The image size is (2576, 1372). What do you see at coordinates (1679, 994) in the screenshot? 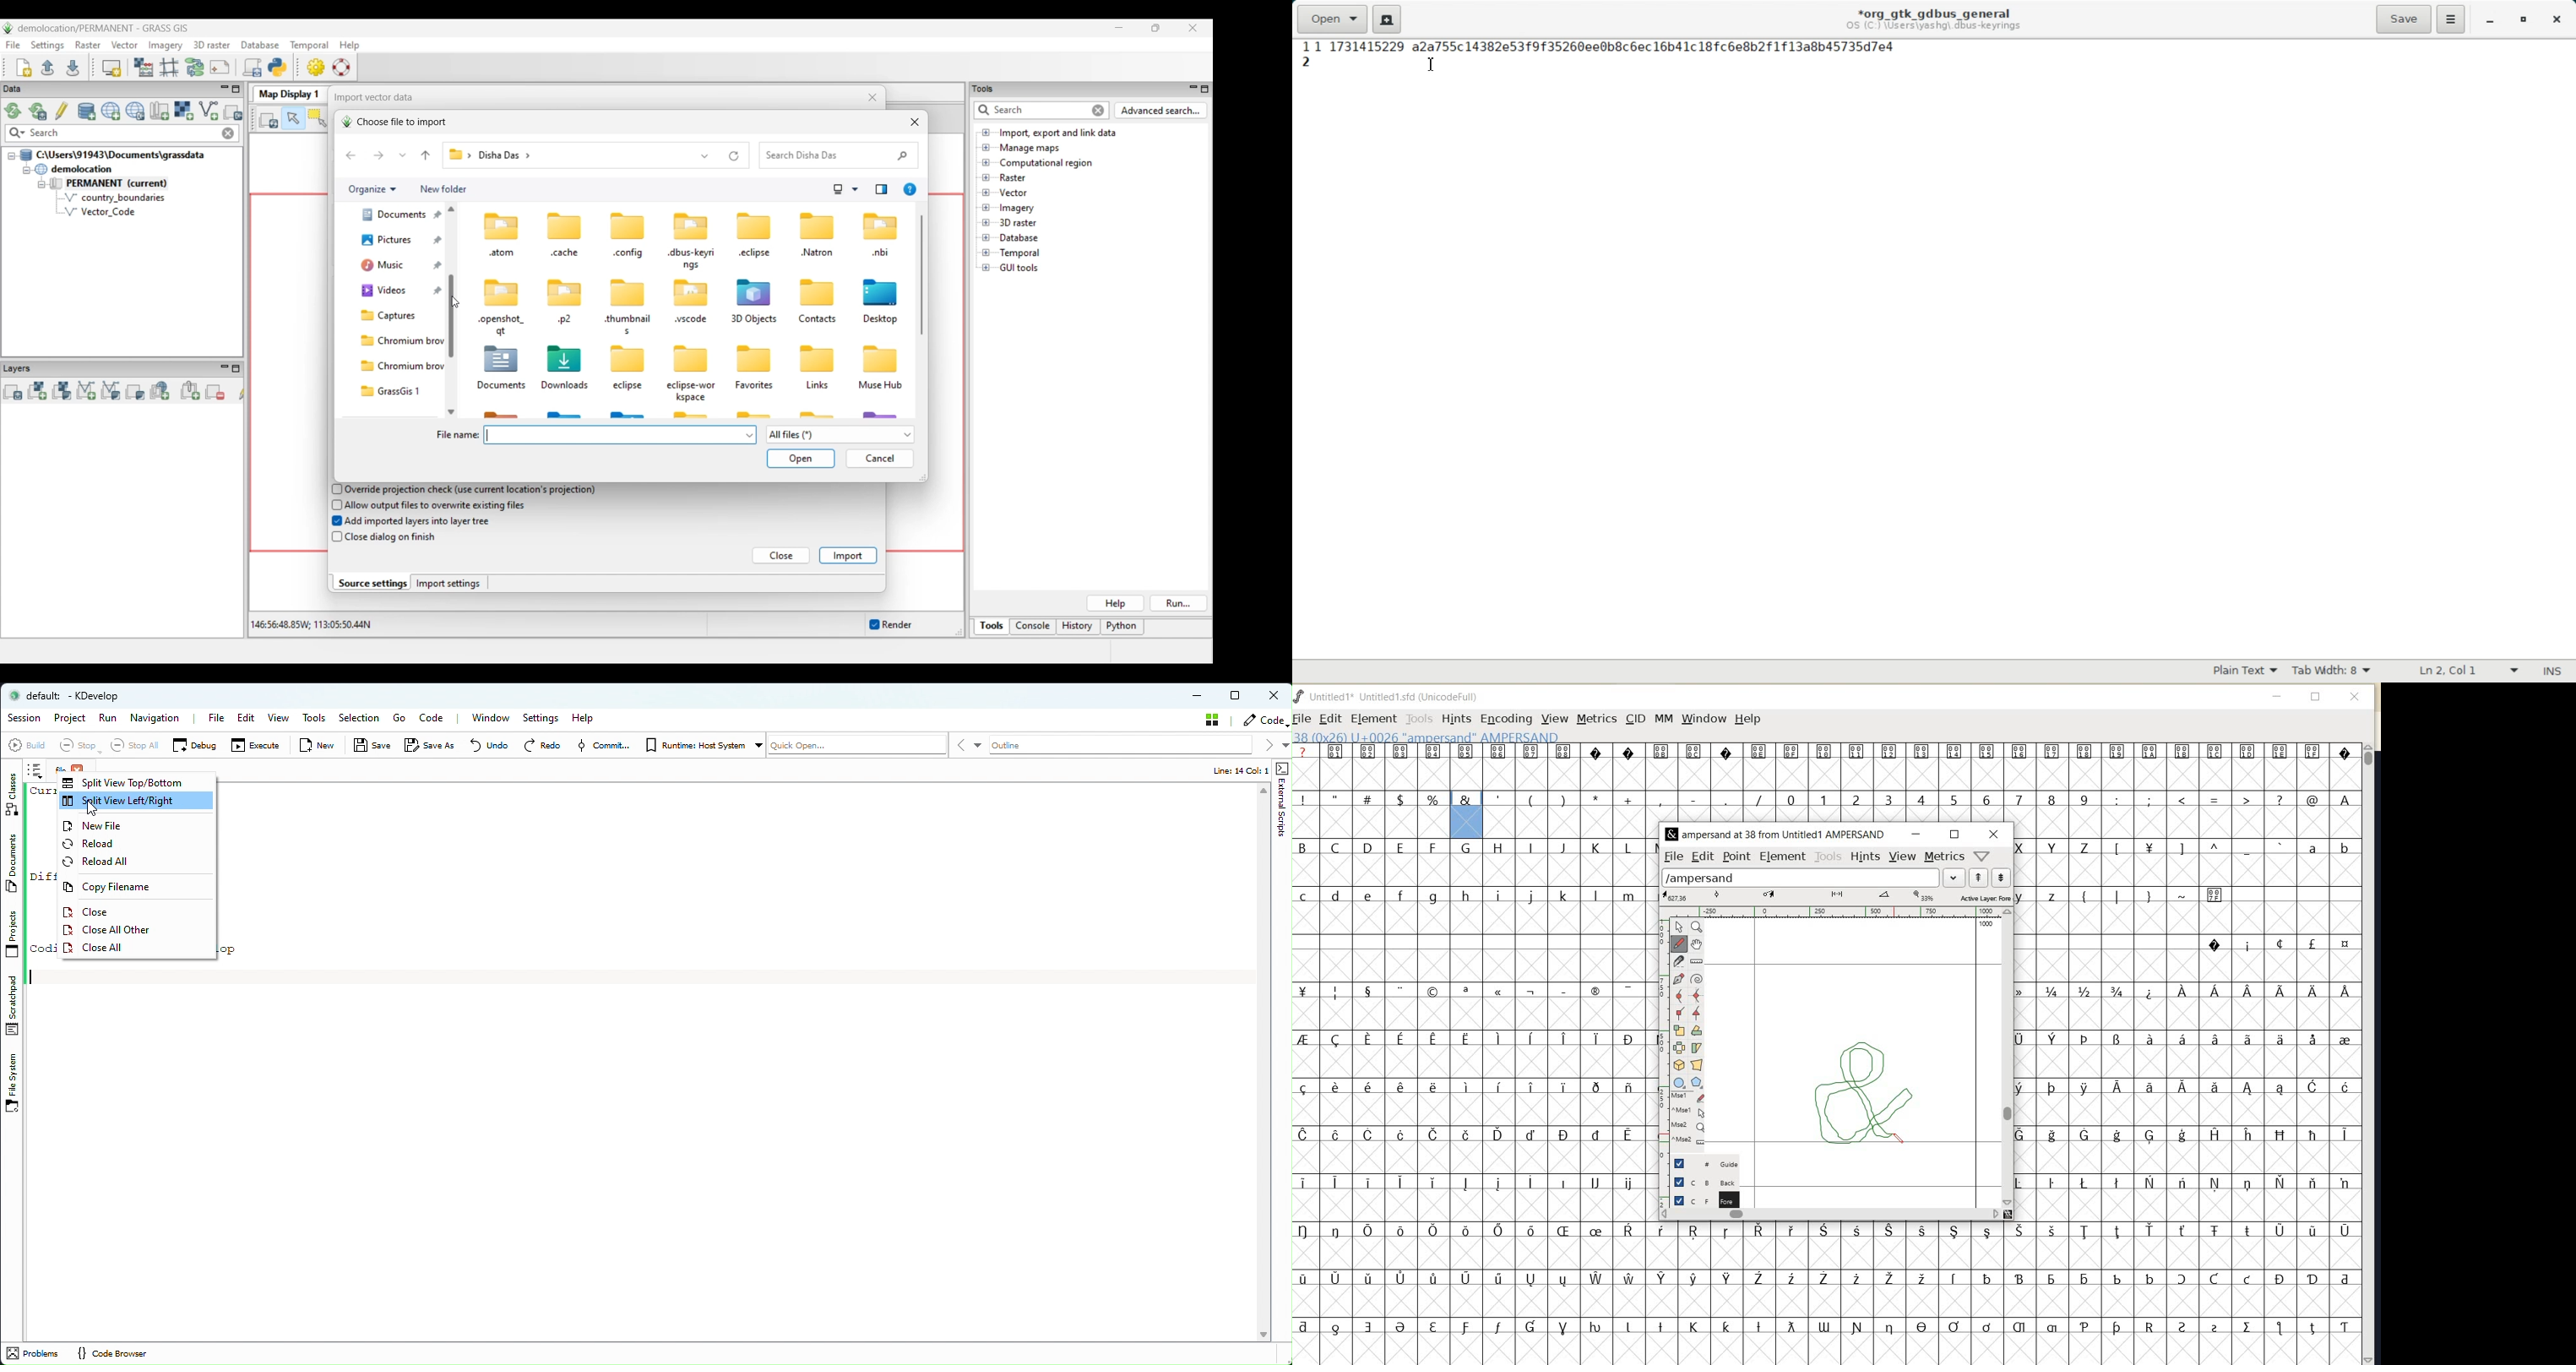
I see `add a curve point` at bounding box center [1679, 994].